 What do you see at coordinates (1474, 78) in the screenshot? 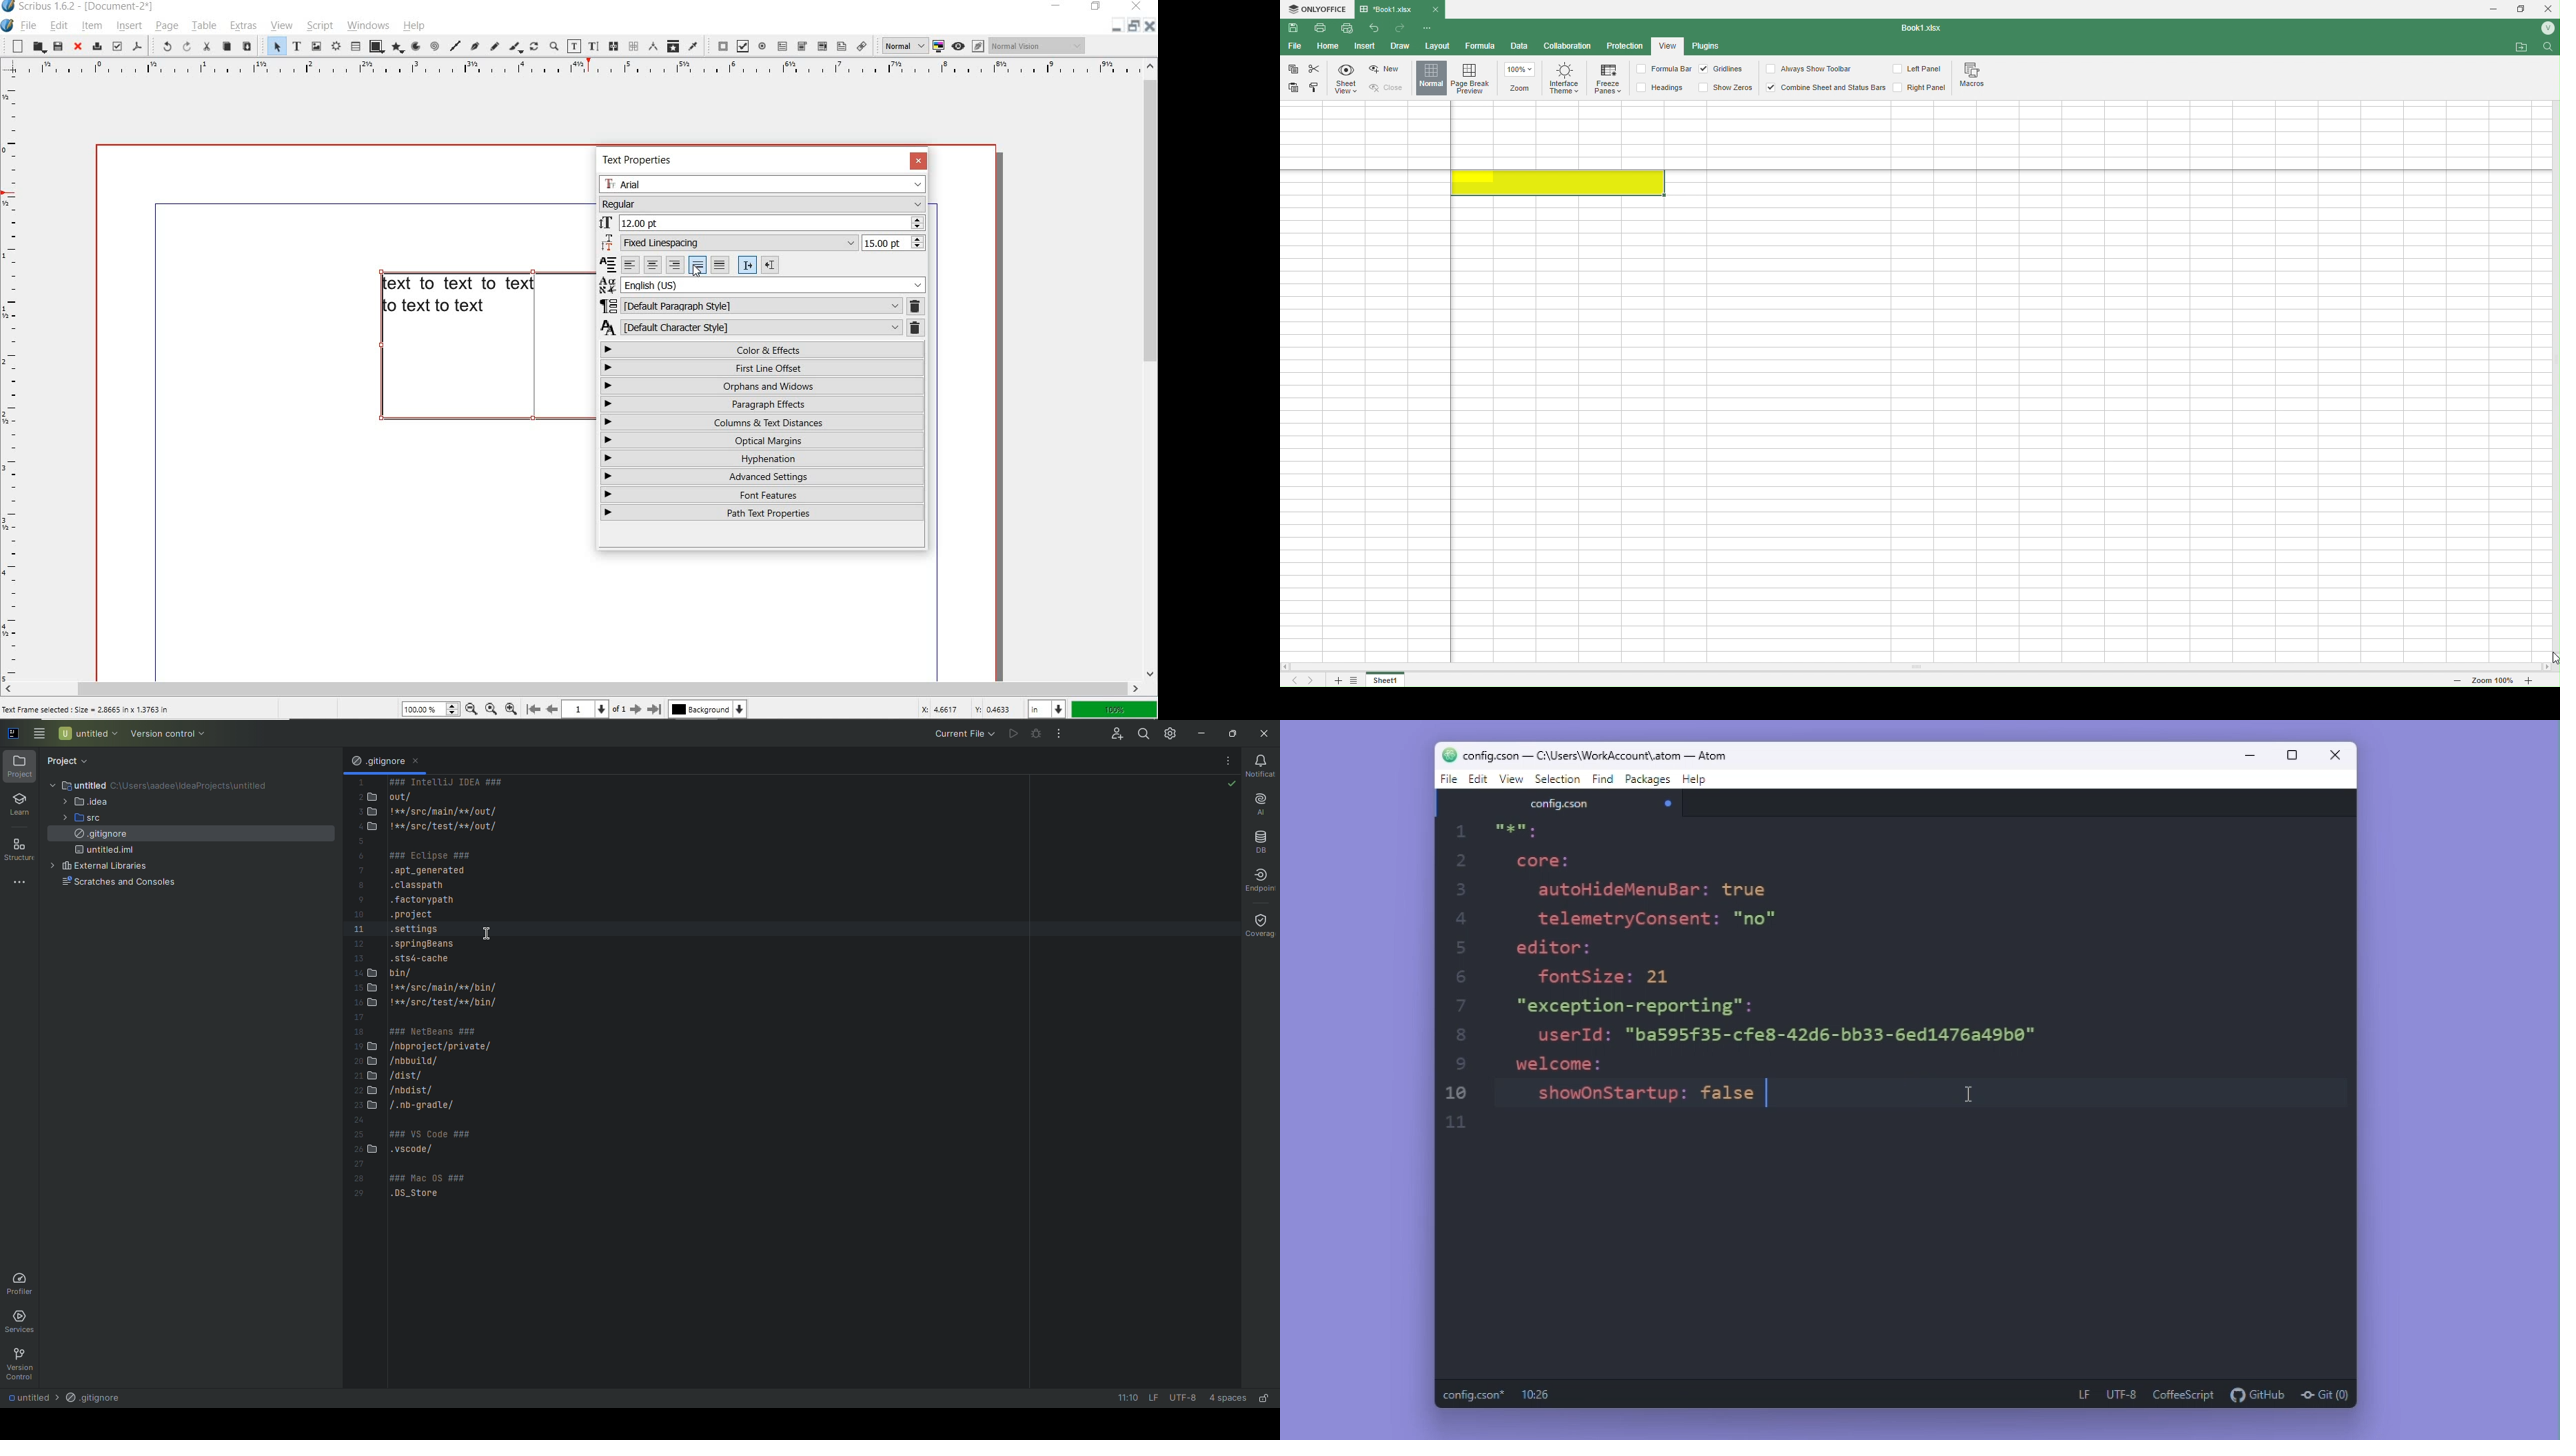
I see `Page break preview` at bounding box center [1474, 78].